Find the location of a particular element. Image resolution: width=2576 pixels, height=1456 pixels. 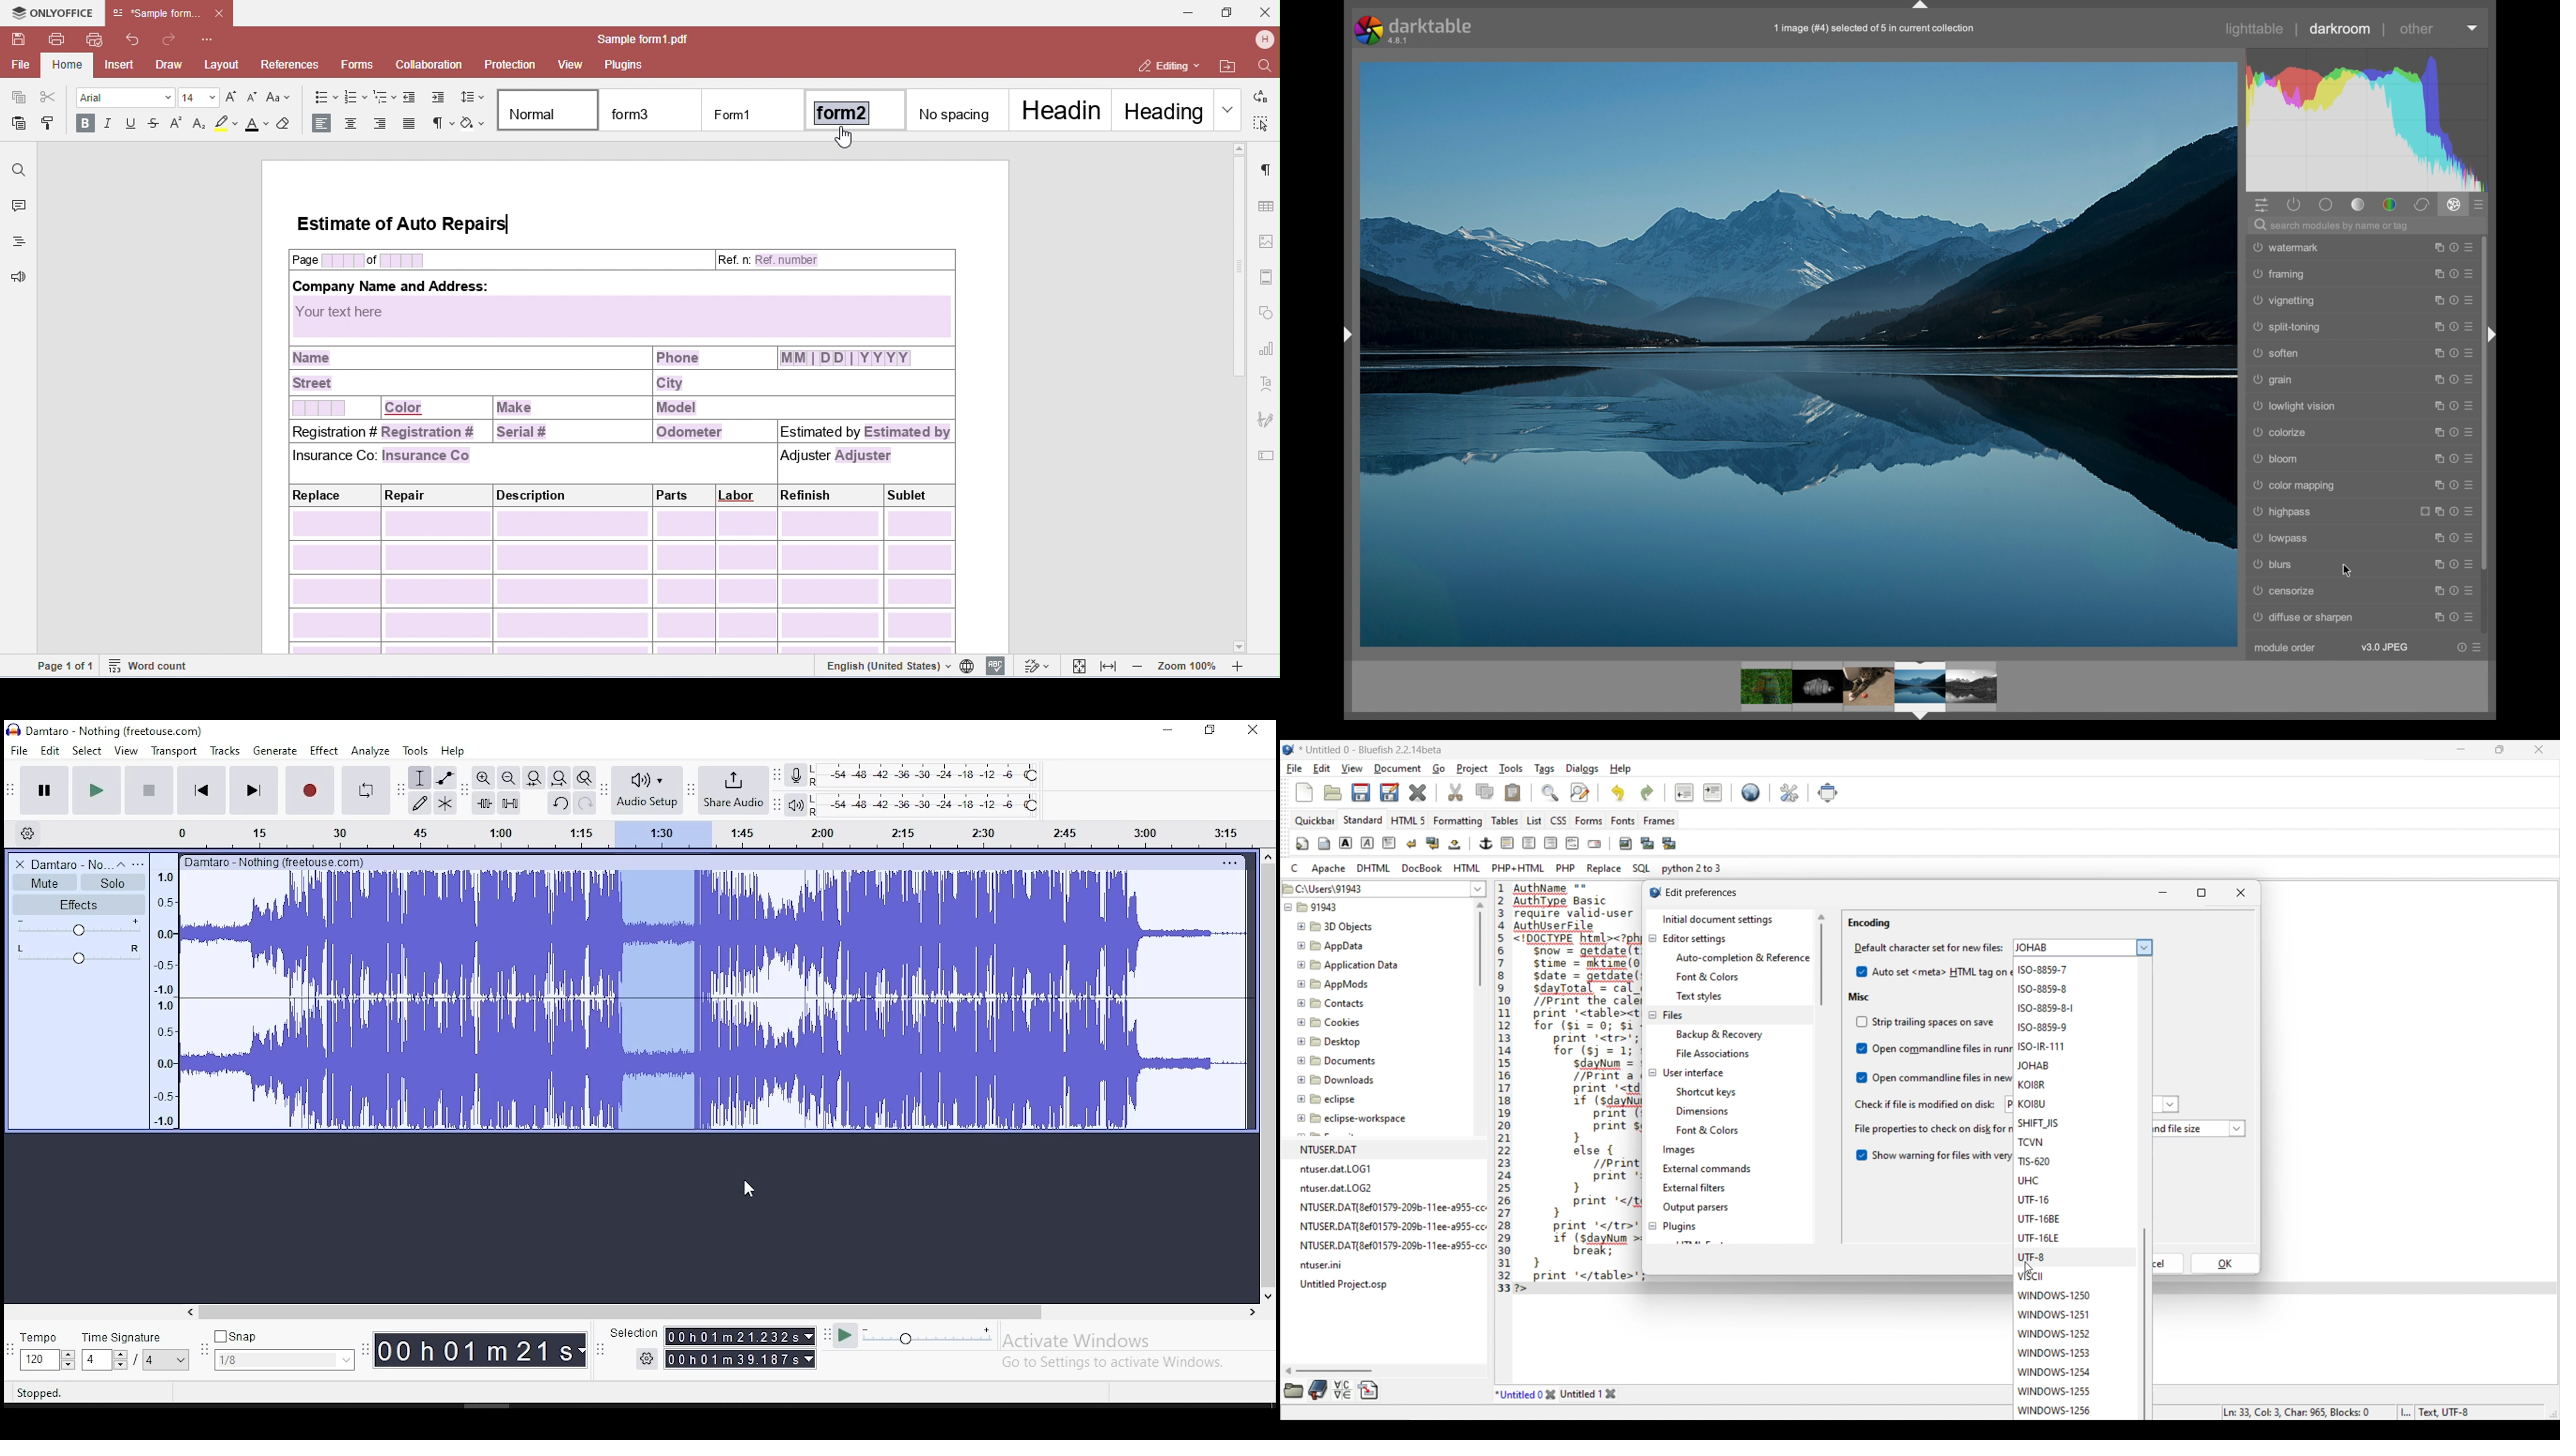

play is located at coordinates (96, 791).